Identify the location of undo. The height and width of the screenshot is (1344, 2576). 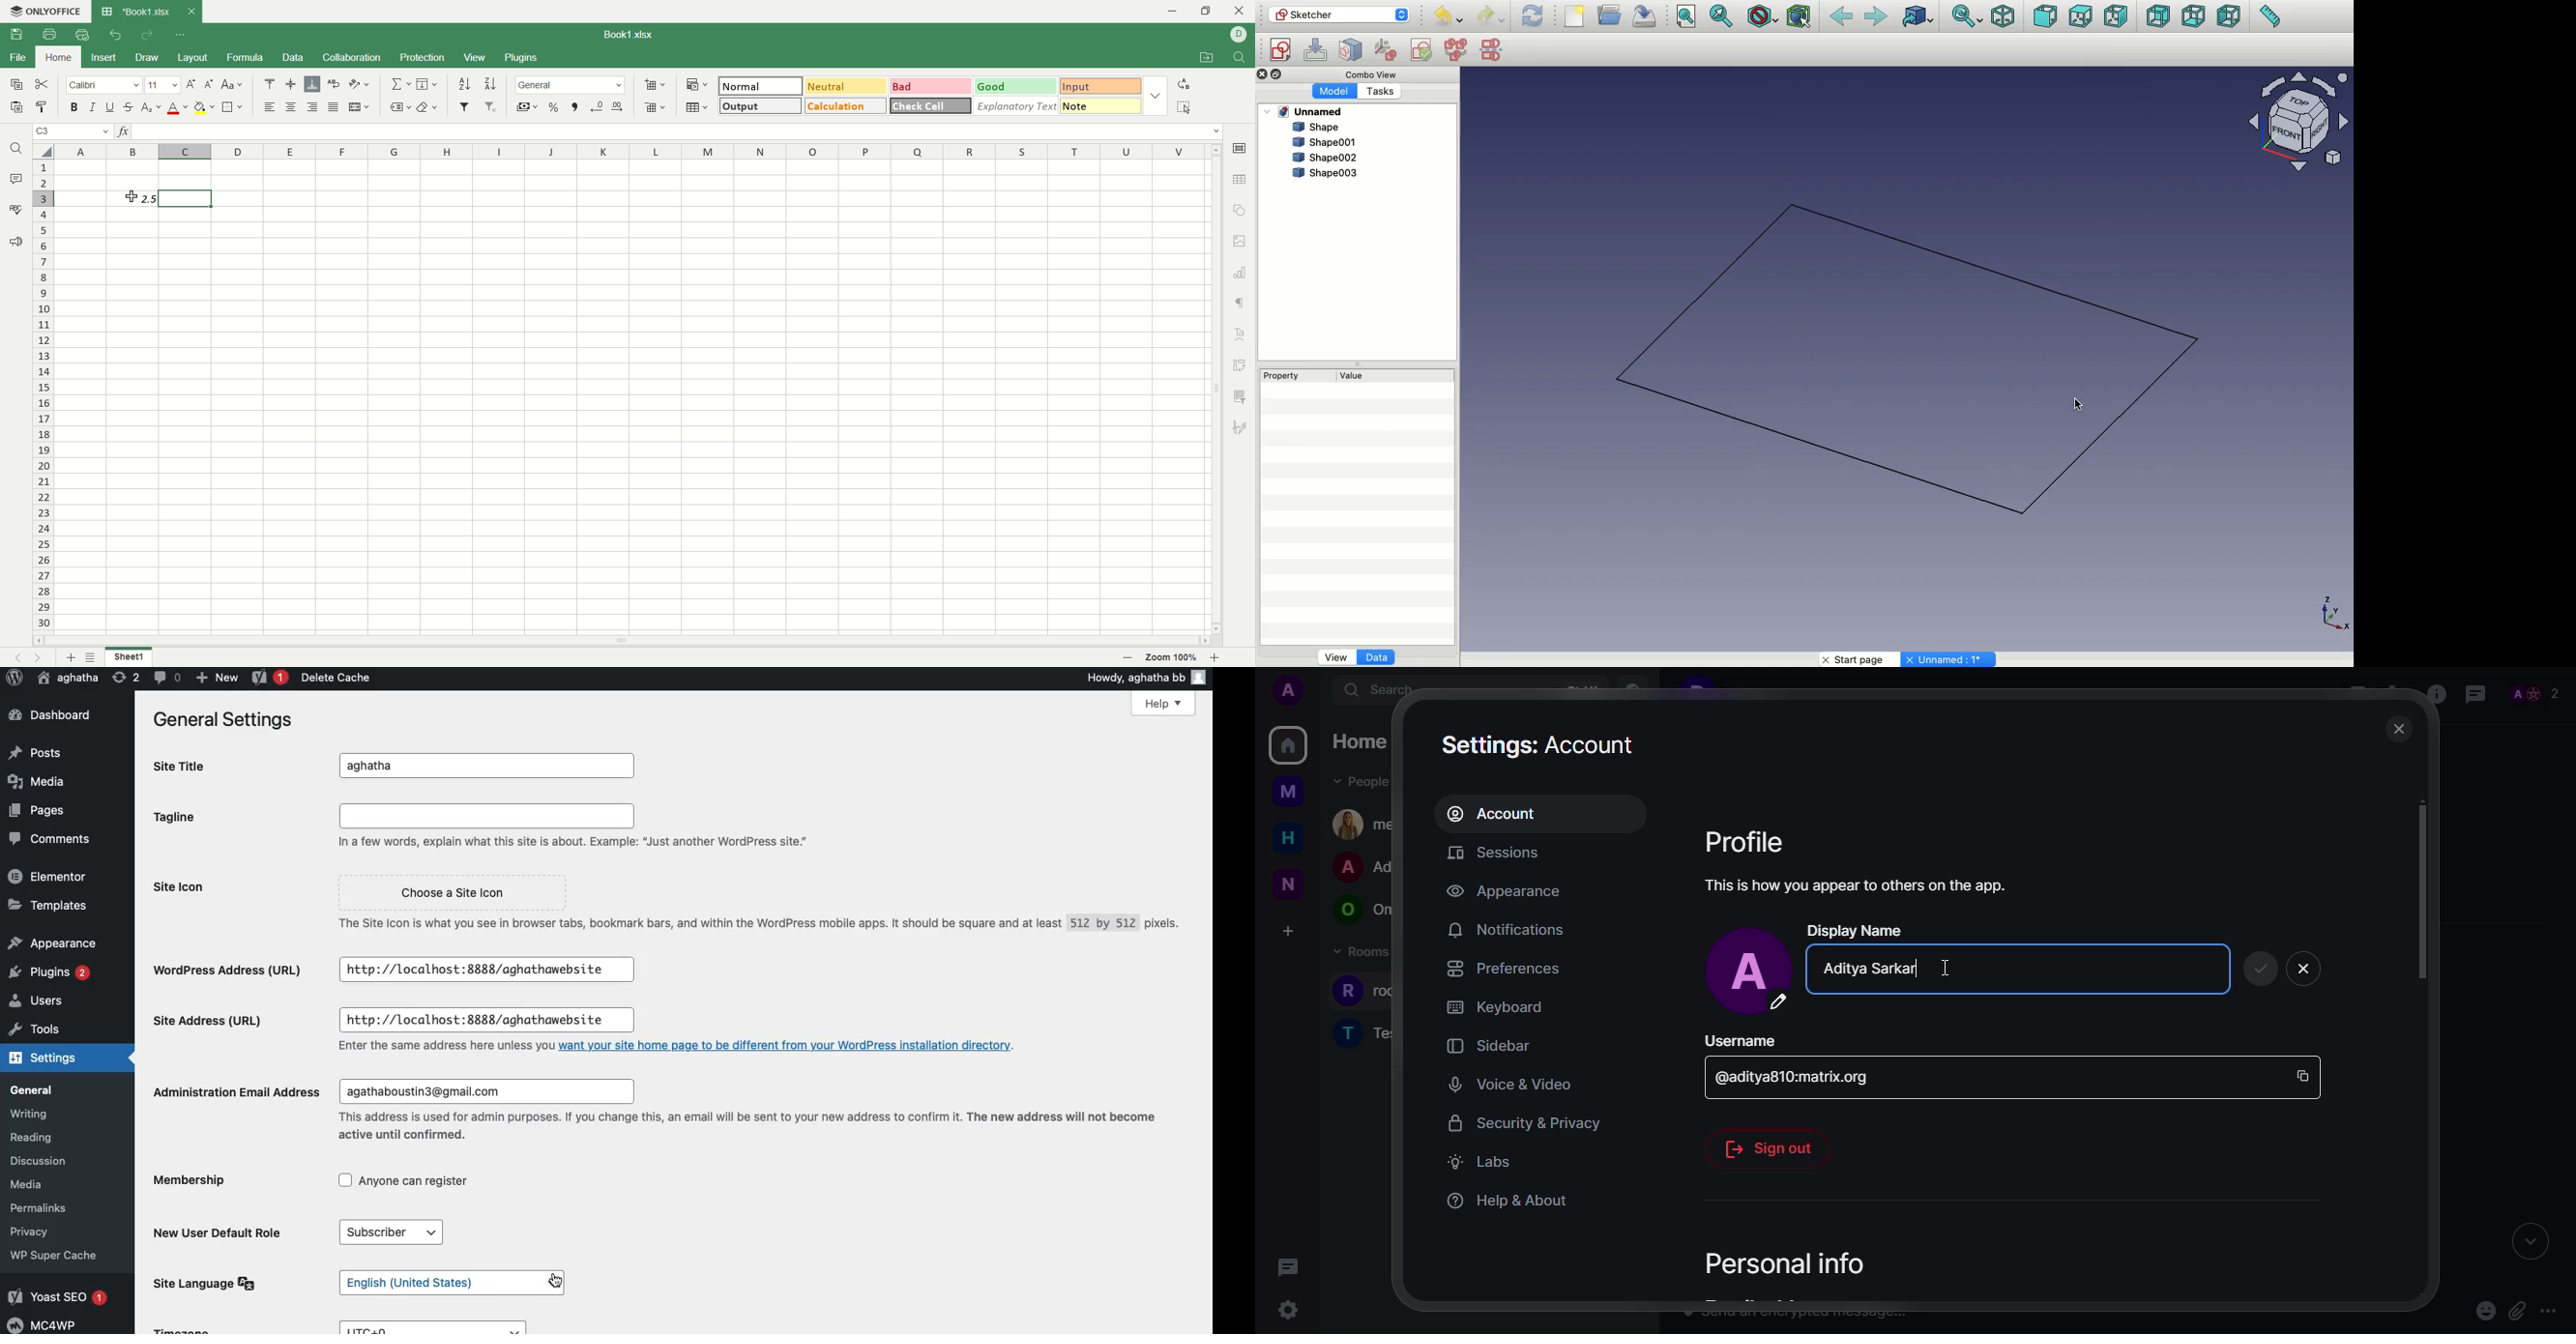
(116, 34).